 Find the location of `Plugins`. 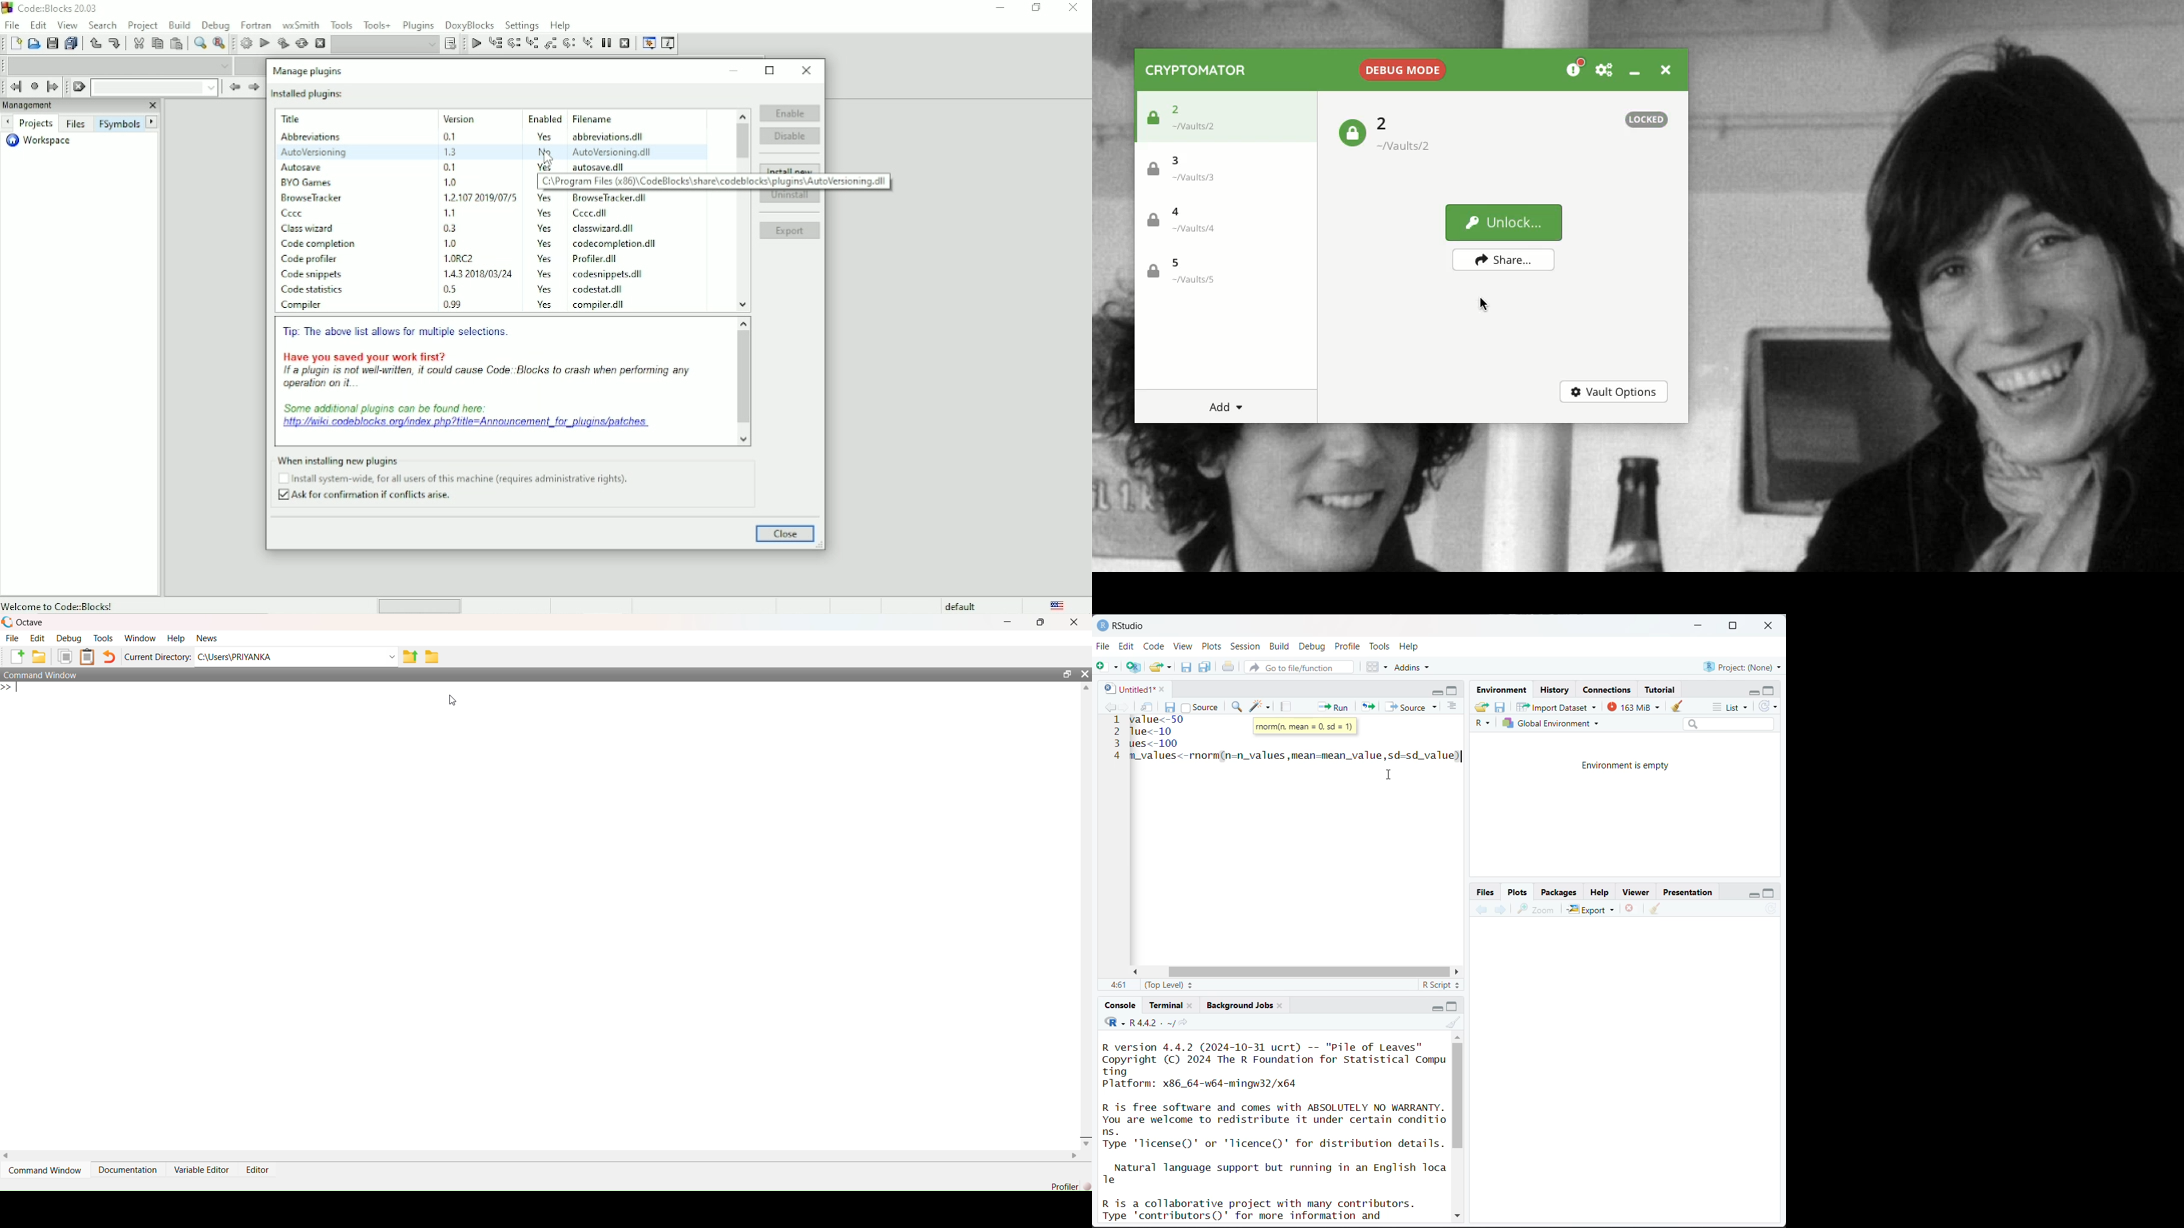

Plugins is located at coordinates (419, 25).